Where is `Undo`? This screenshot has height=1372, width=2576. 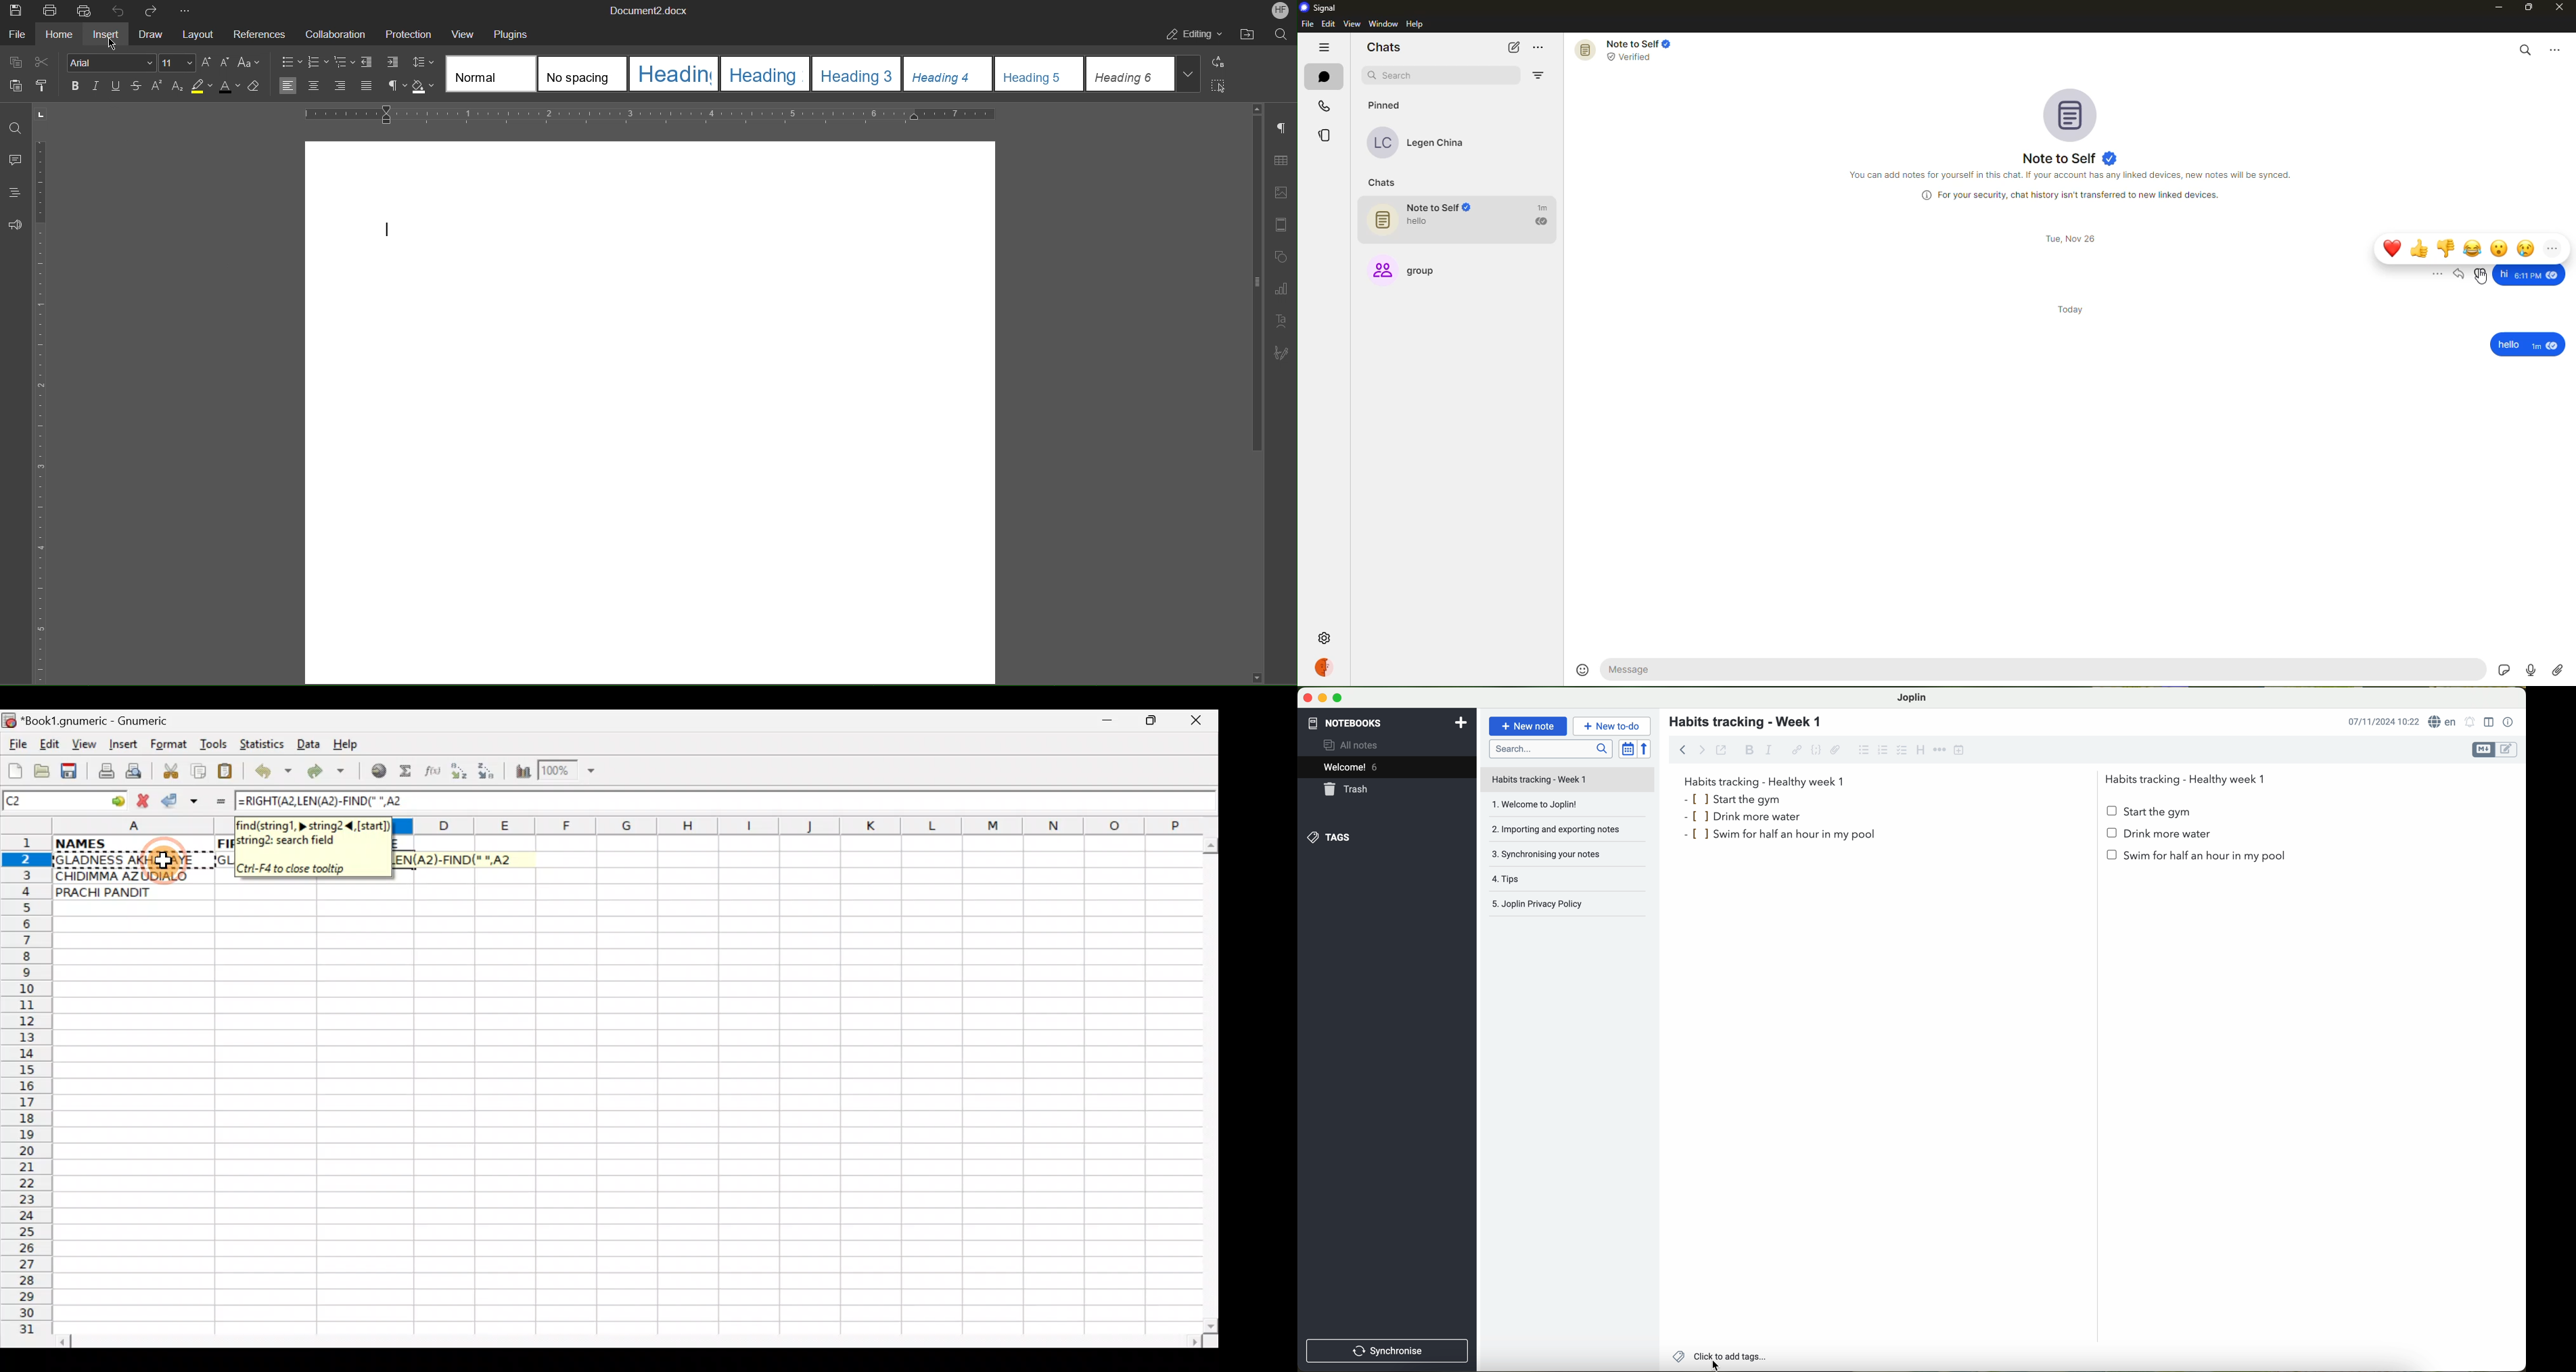 Undo is located at coordinates (116, 10).